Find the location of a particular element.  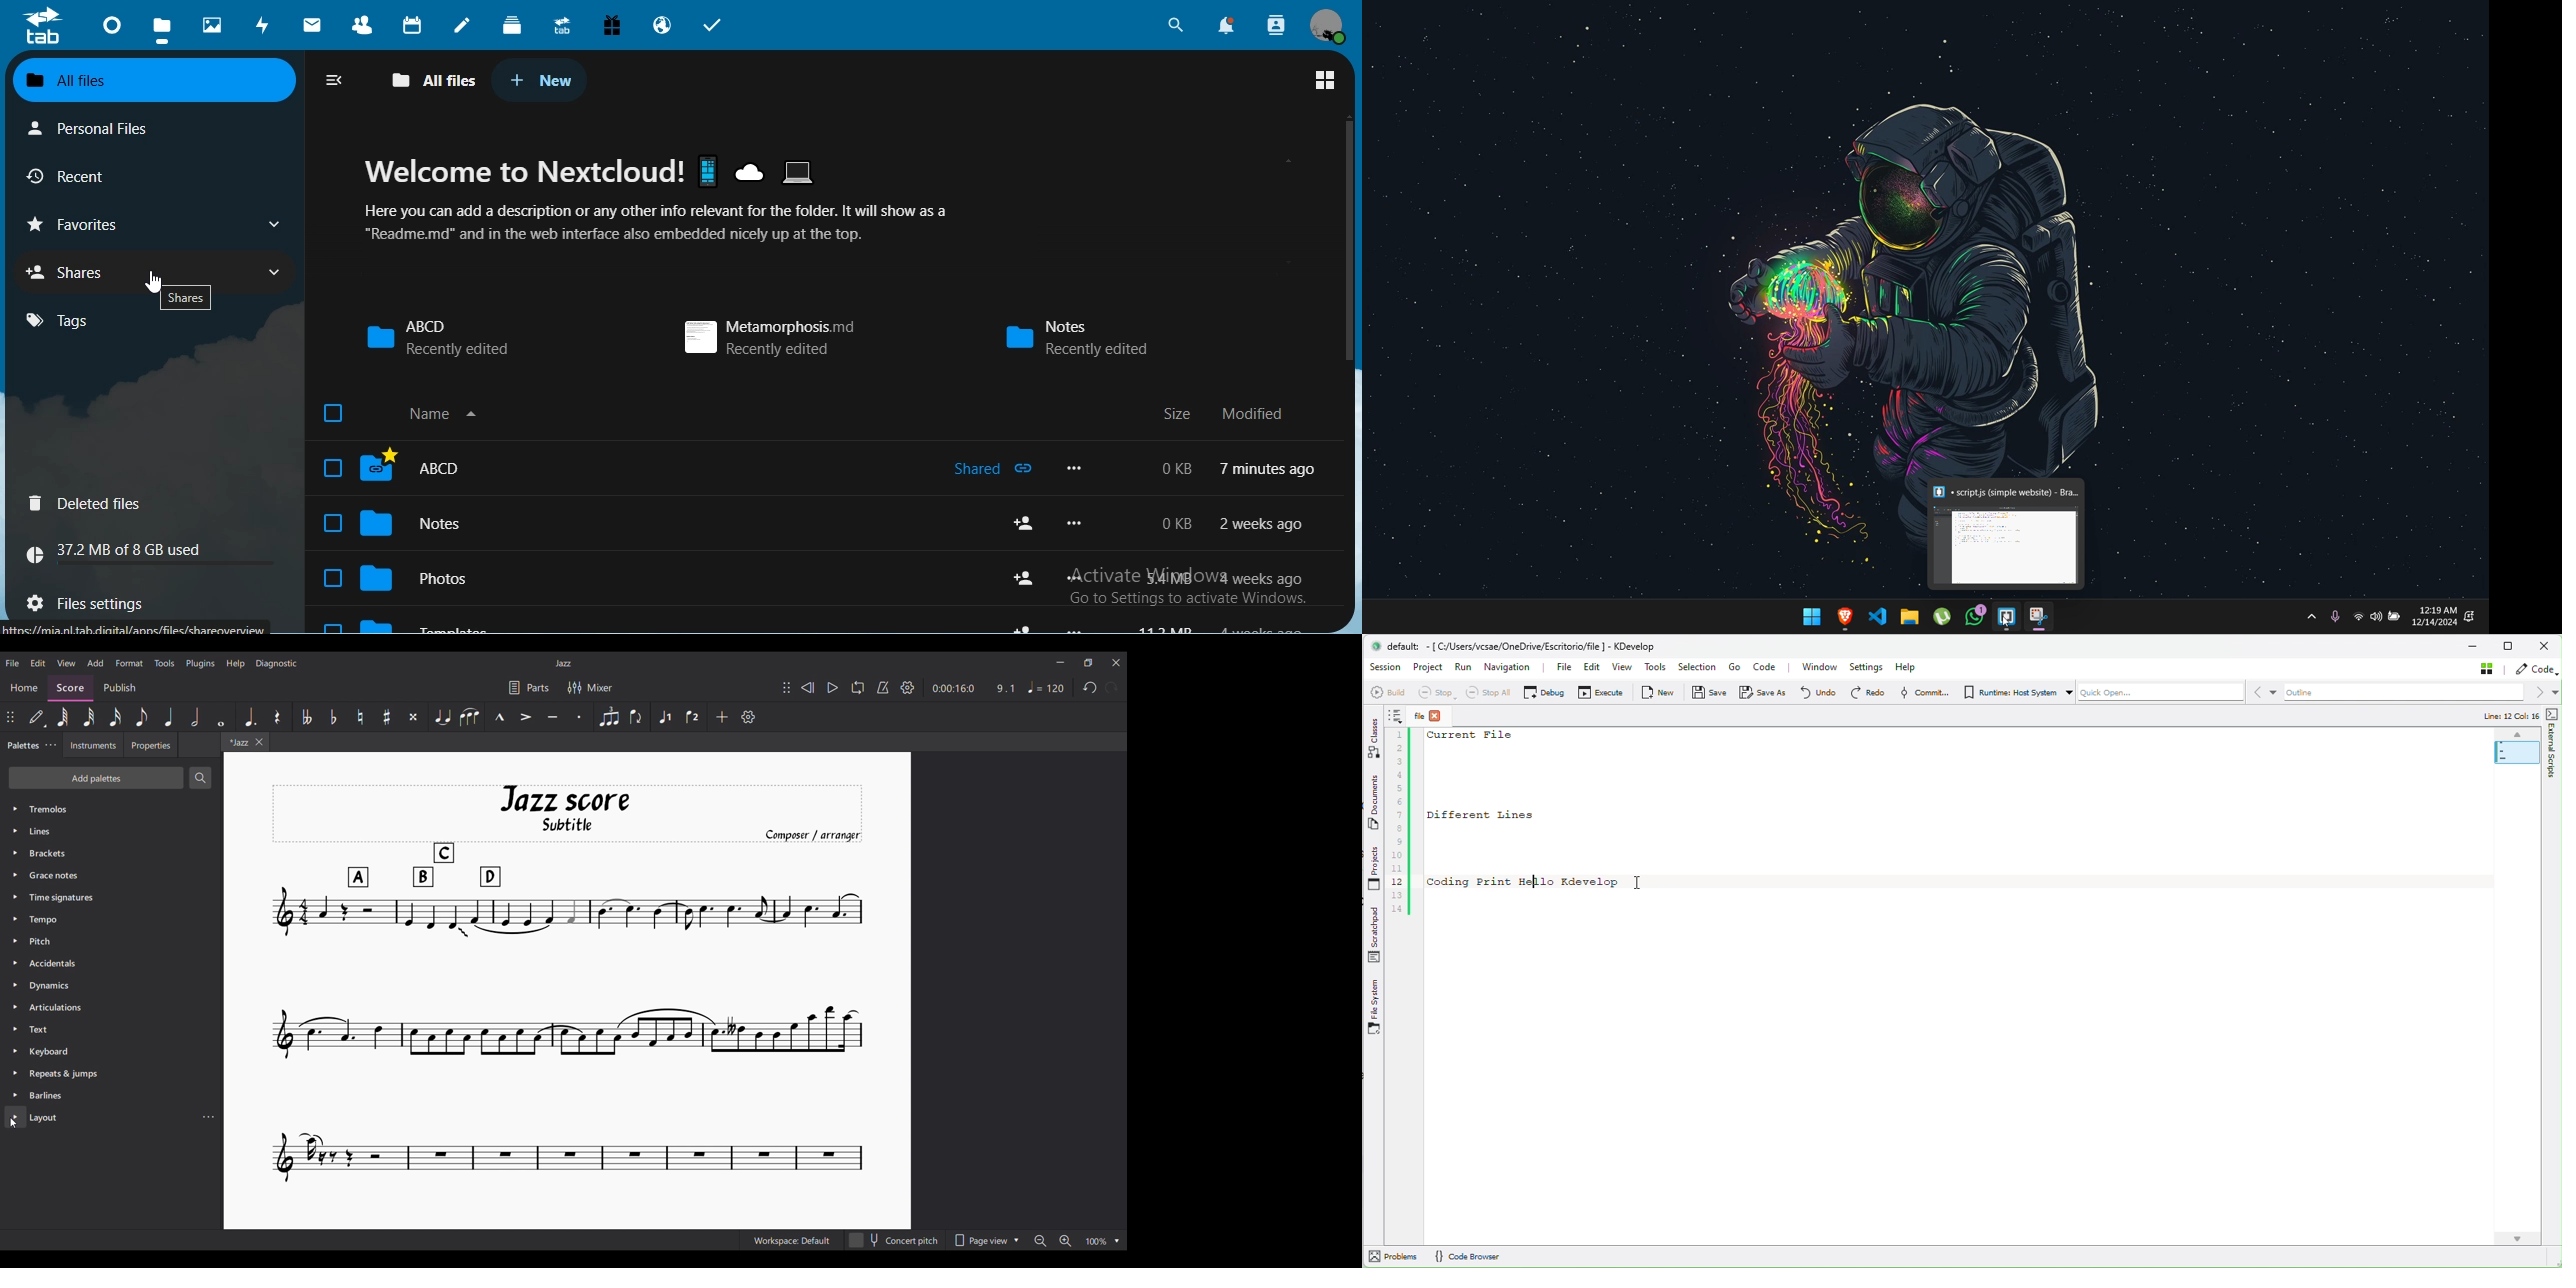

Layout, highlighted by cursor is located at coordinates (100, 1117).